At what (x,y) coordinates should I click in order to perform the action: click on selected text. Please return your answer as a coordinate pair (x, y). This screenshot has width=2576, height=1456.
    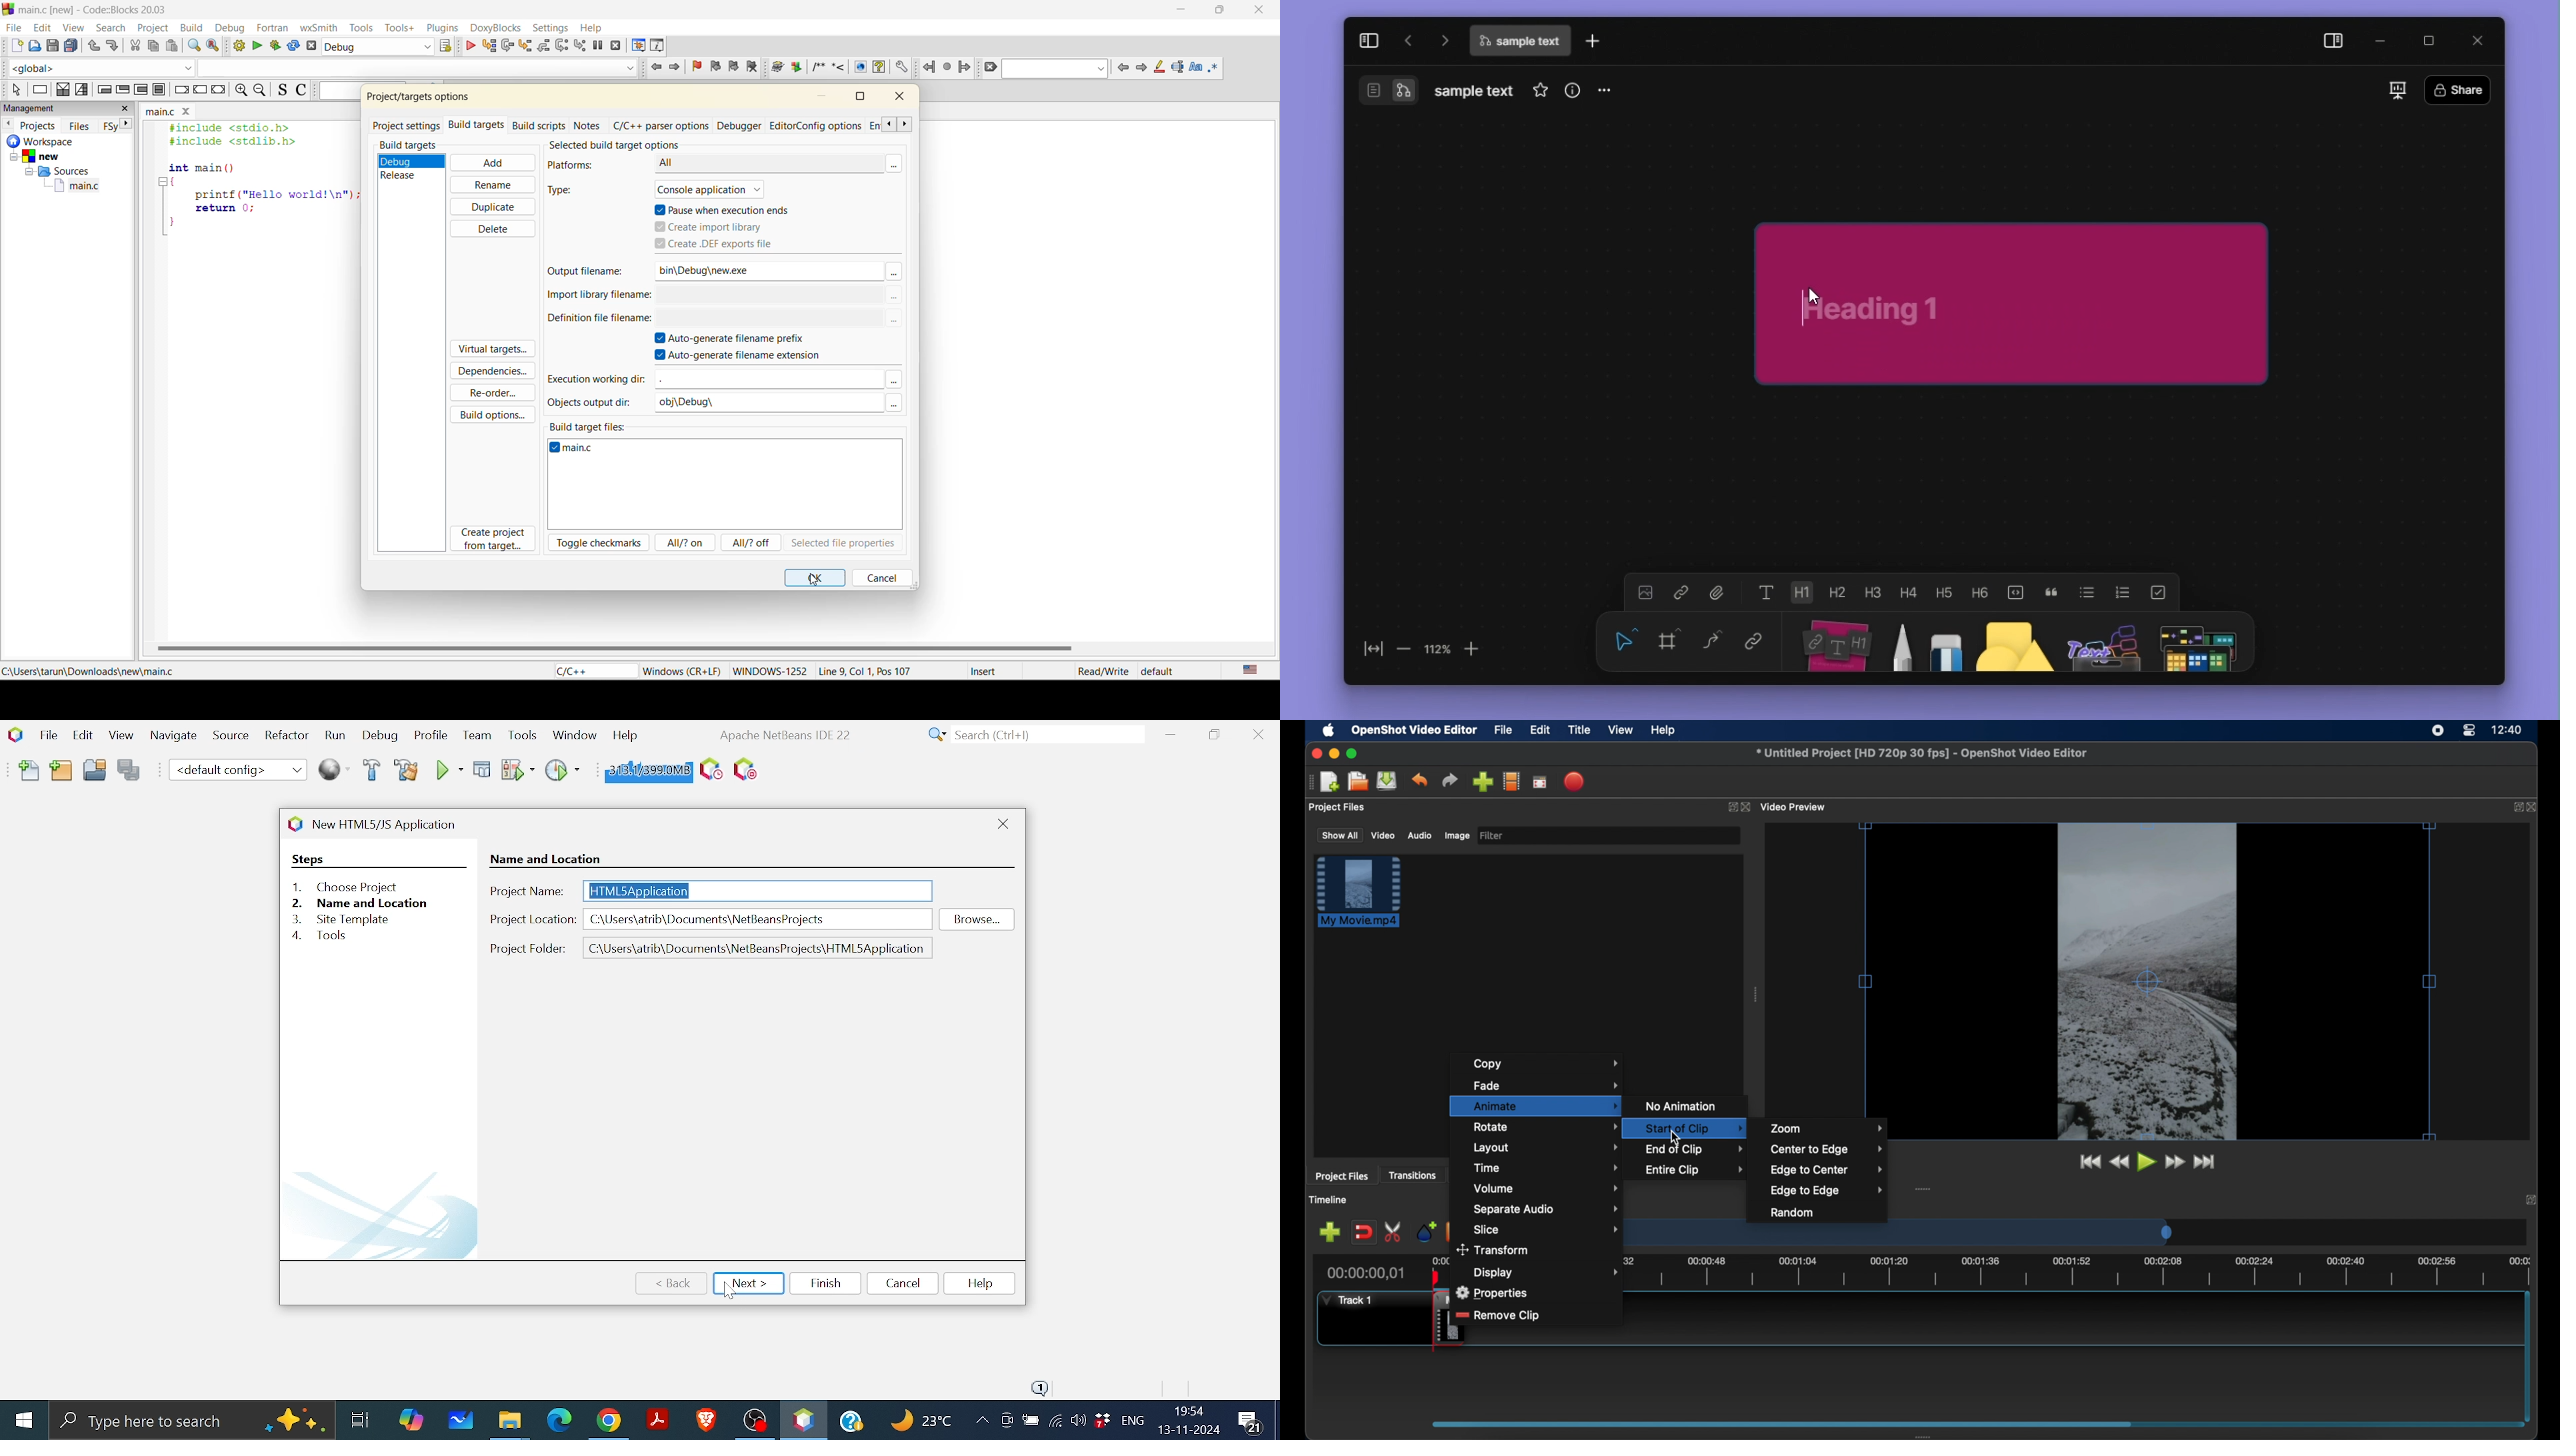
    Looking at the image, I should click on (1179, 67).